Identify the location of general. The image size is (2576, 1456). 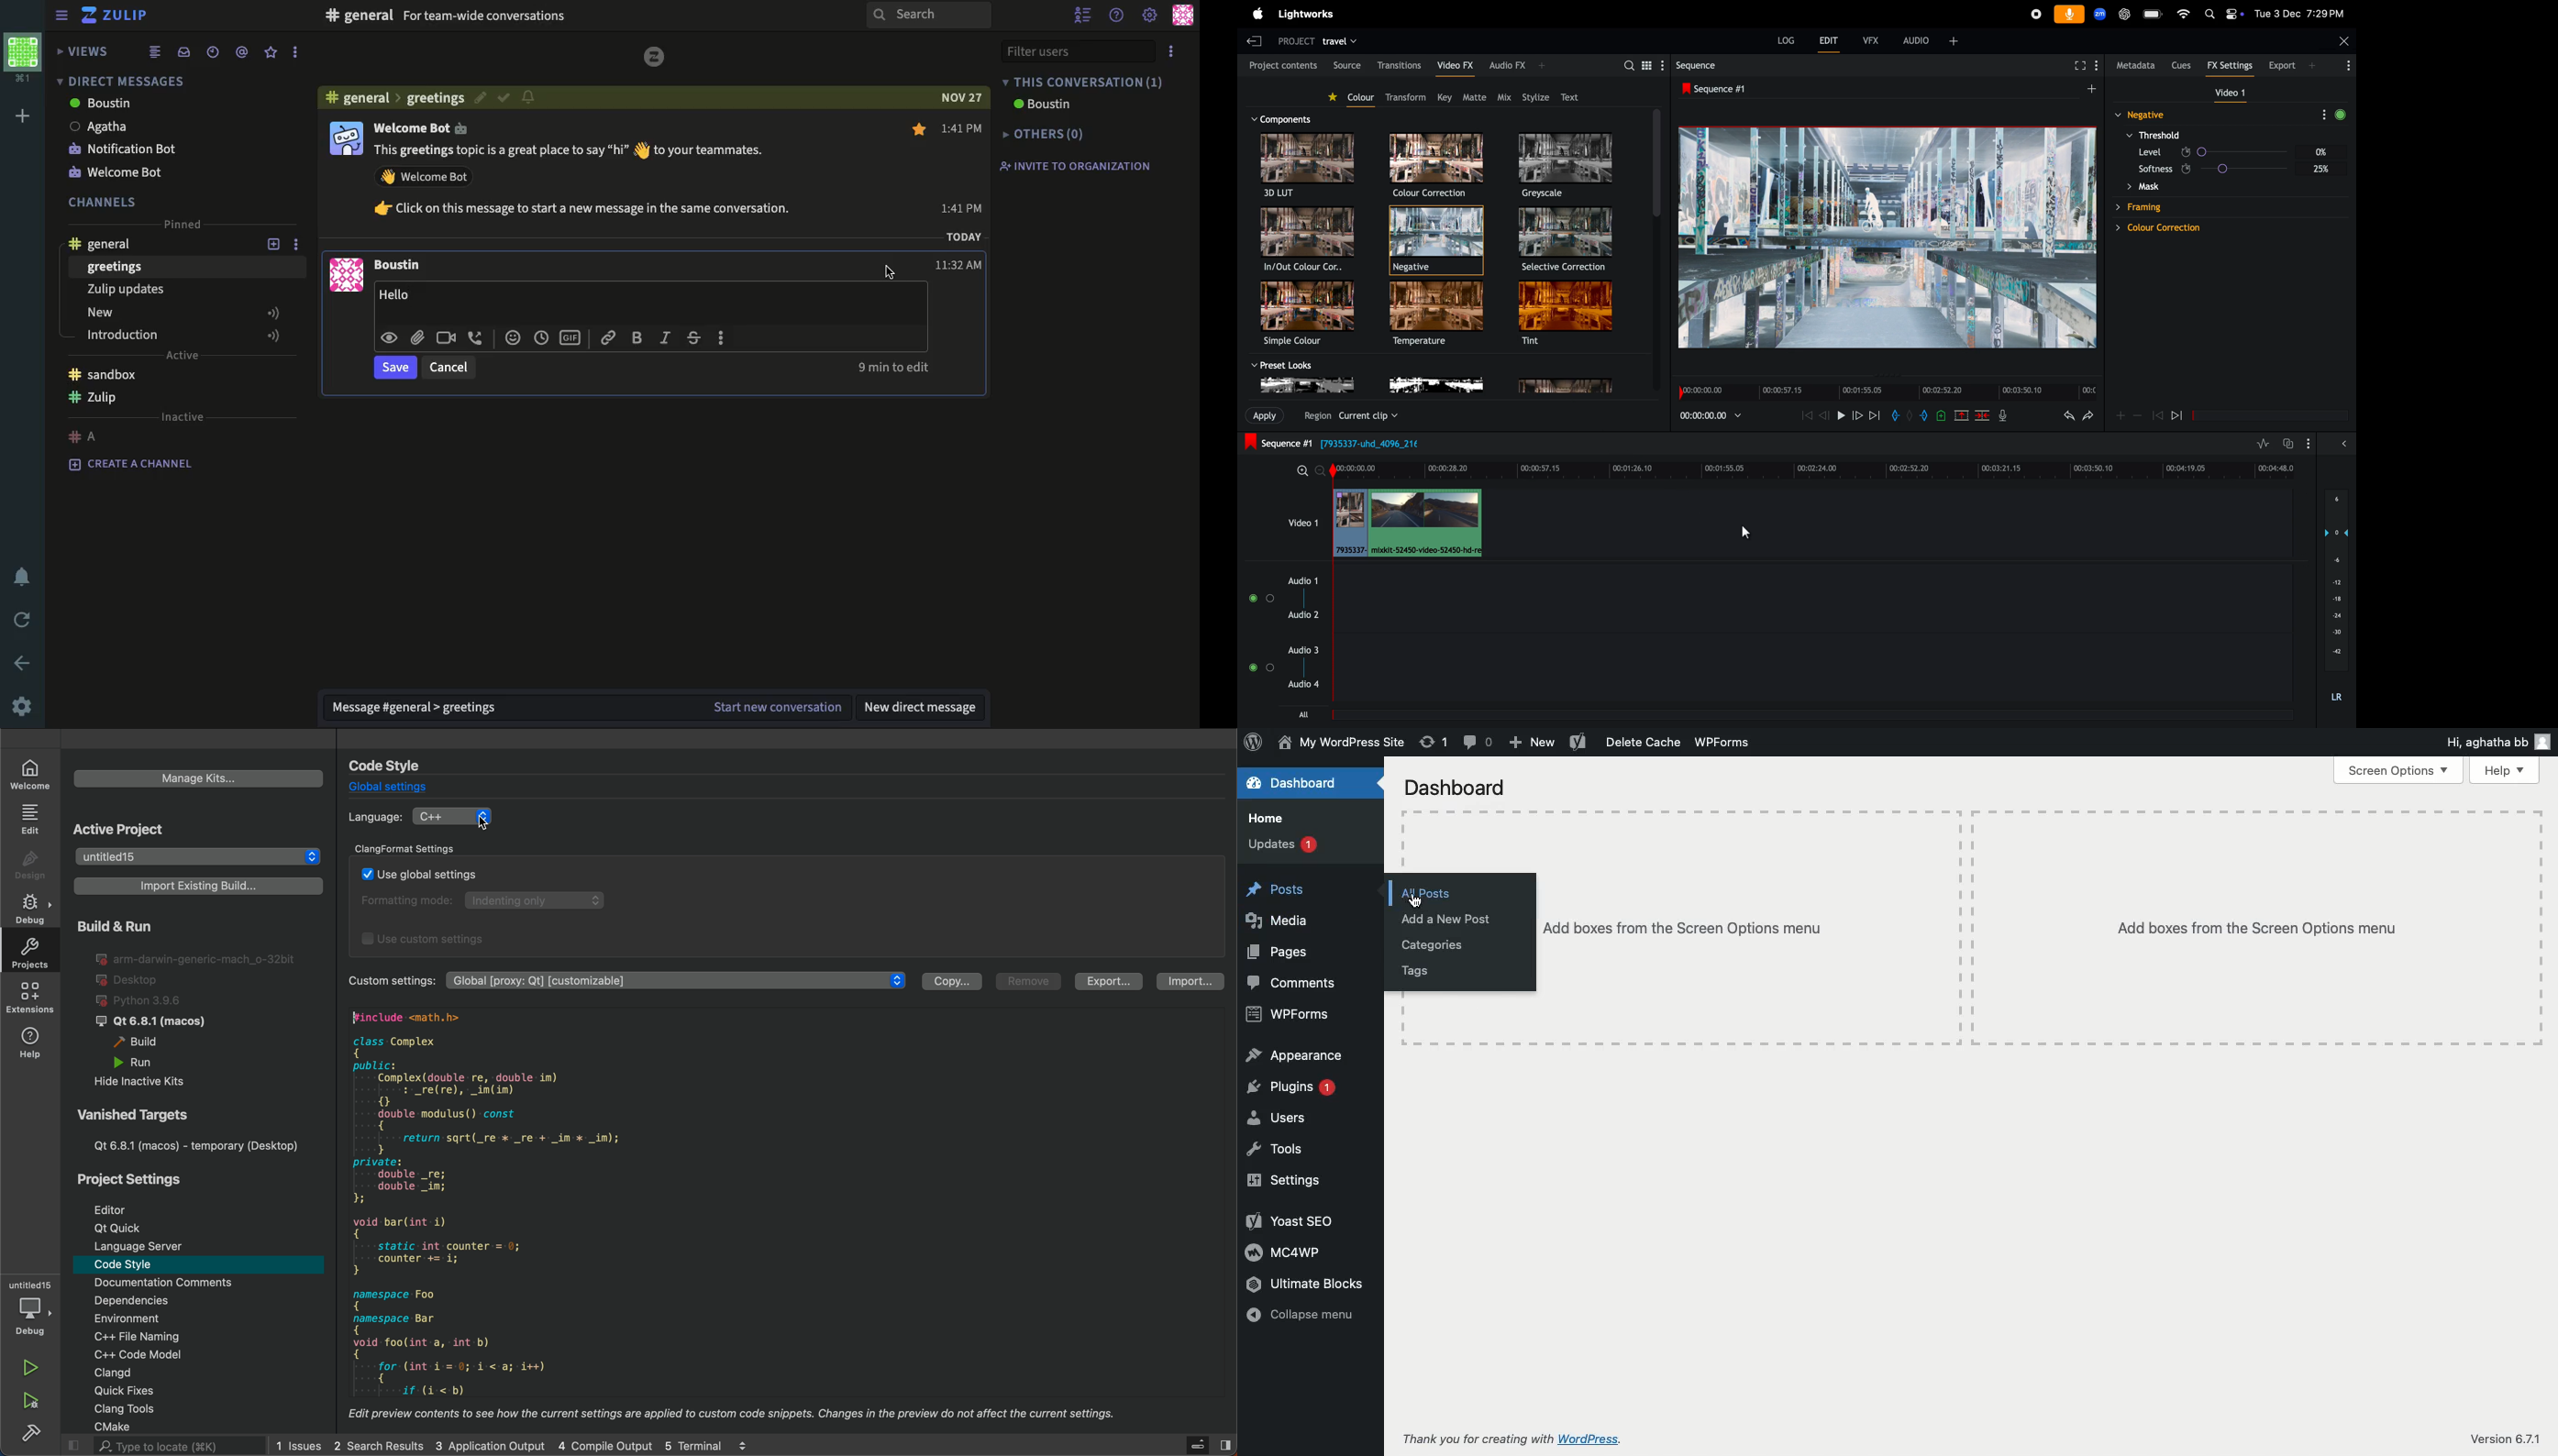
(389, 97).